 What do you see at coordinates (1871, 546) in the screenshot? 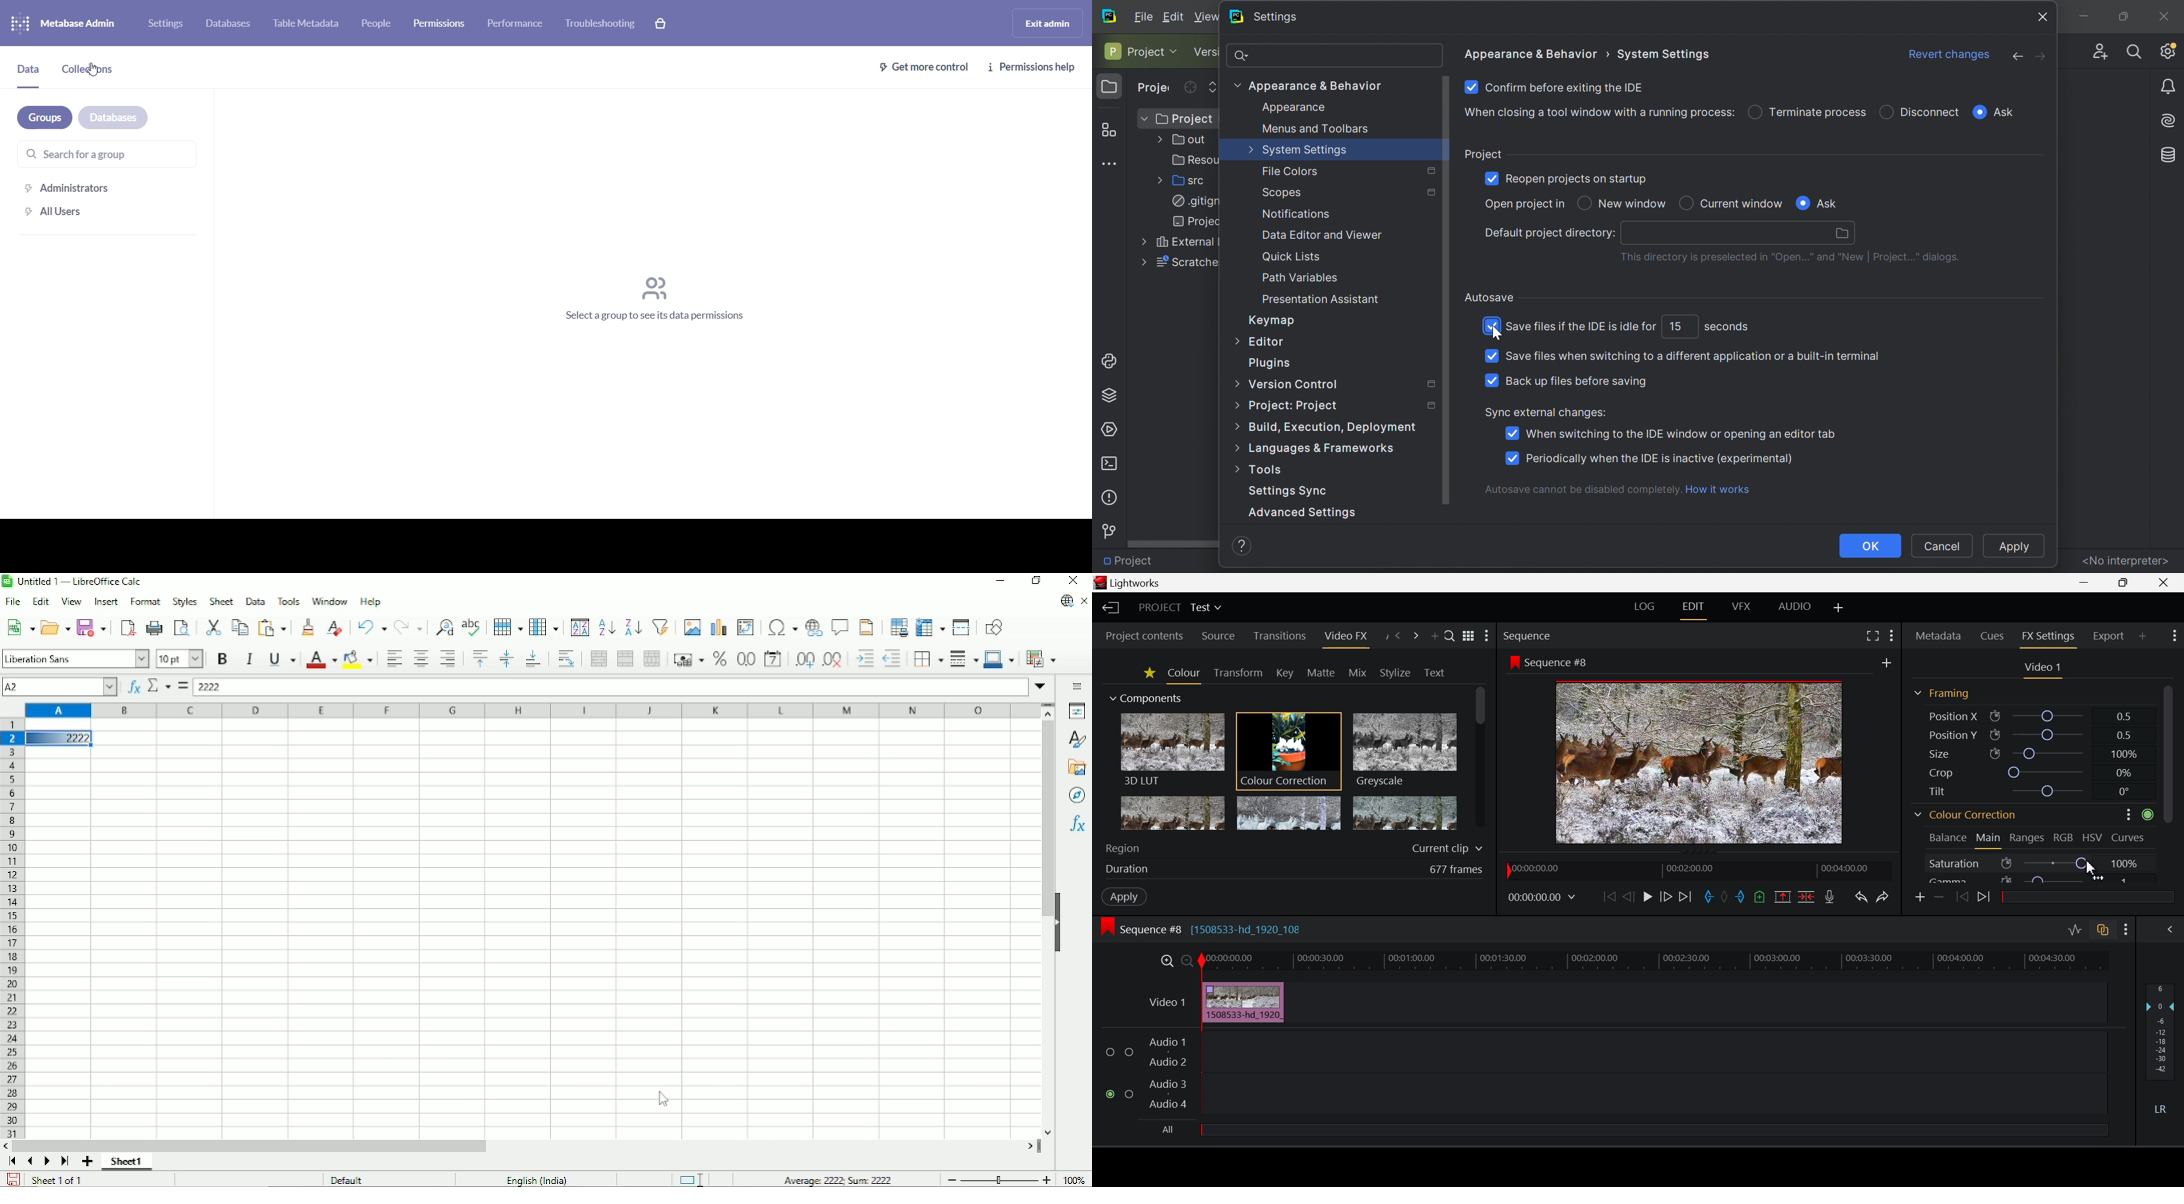
I see `OK` at bounding box center [1871, 546].